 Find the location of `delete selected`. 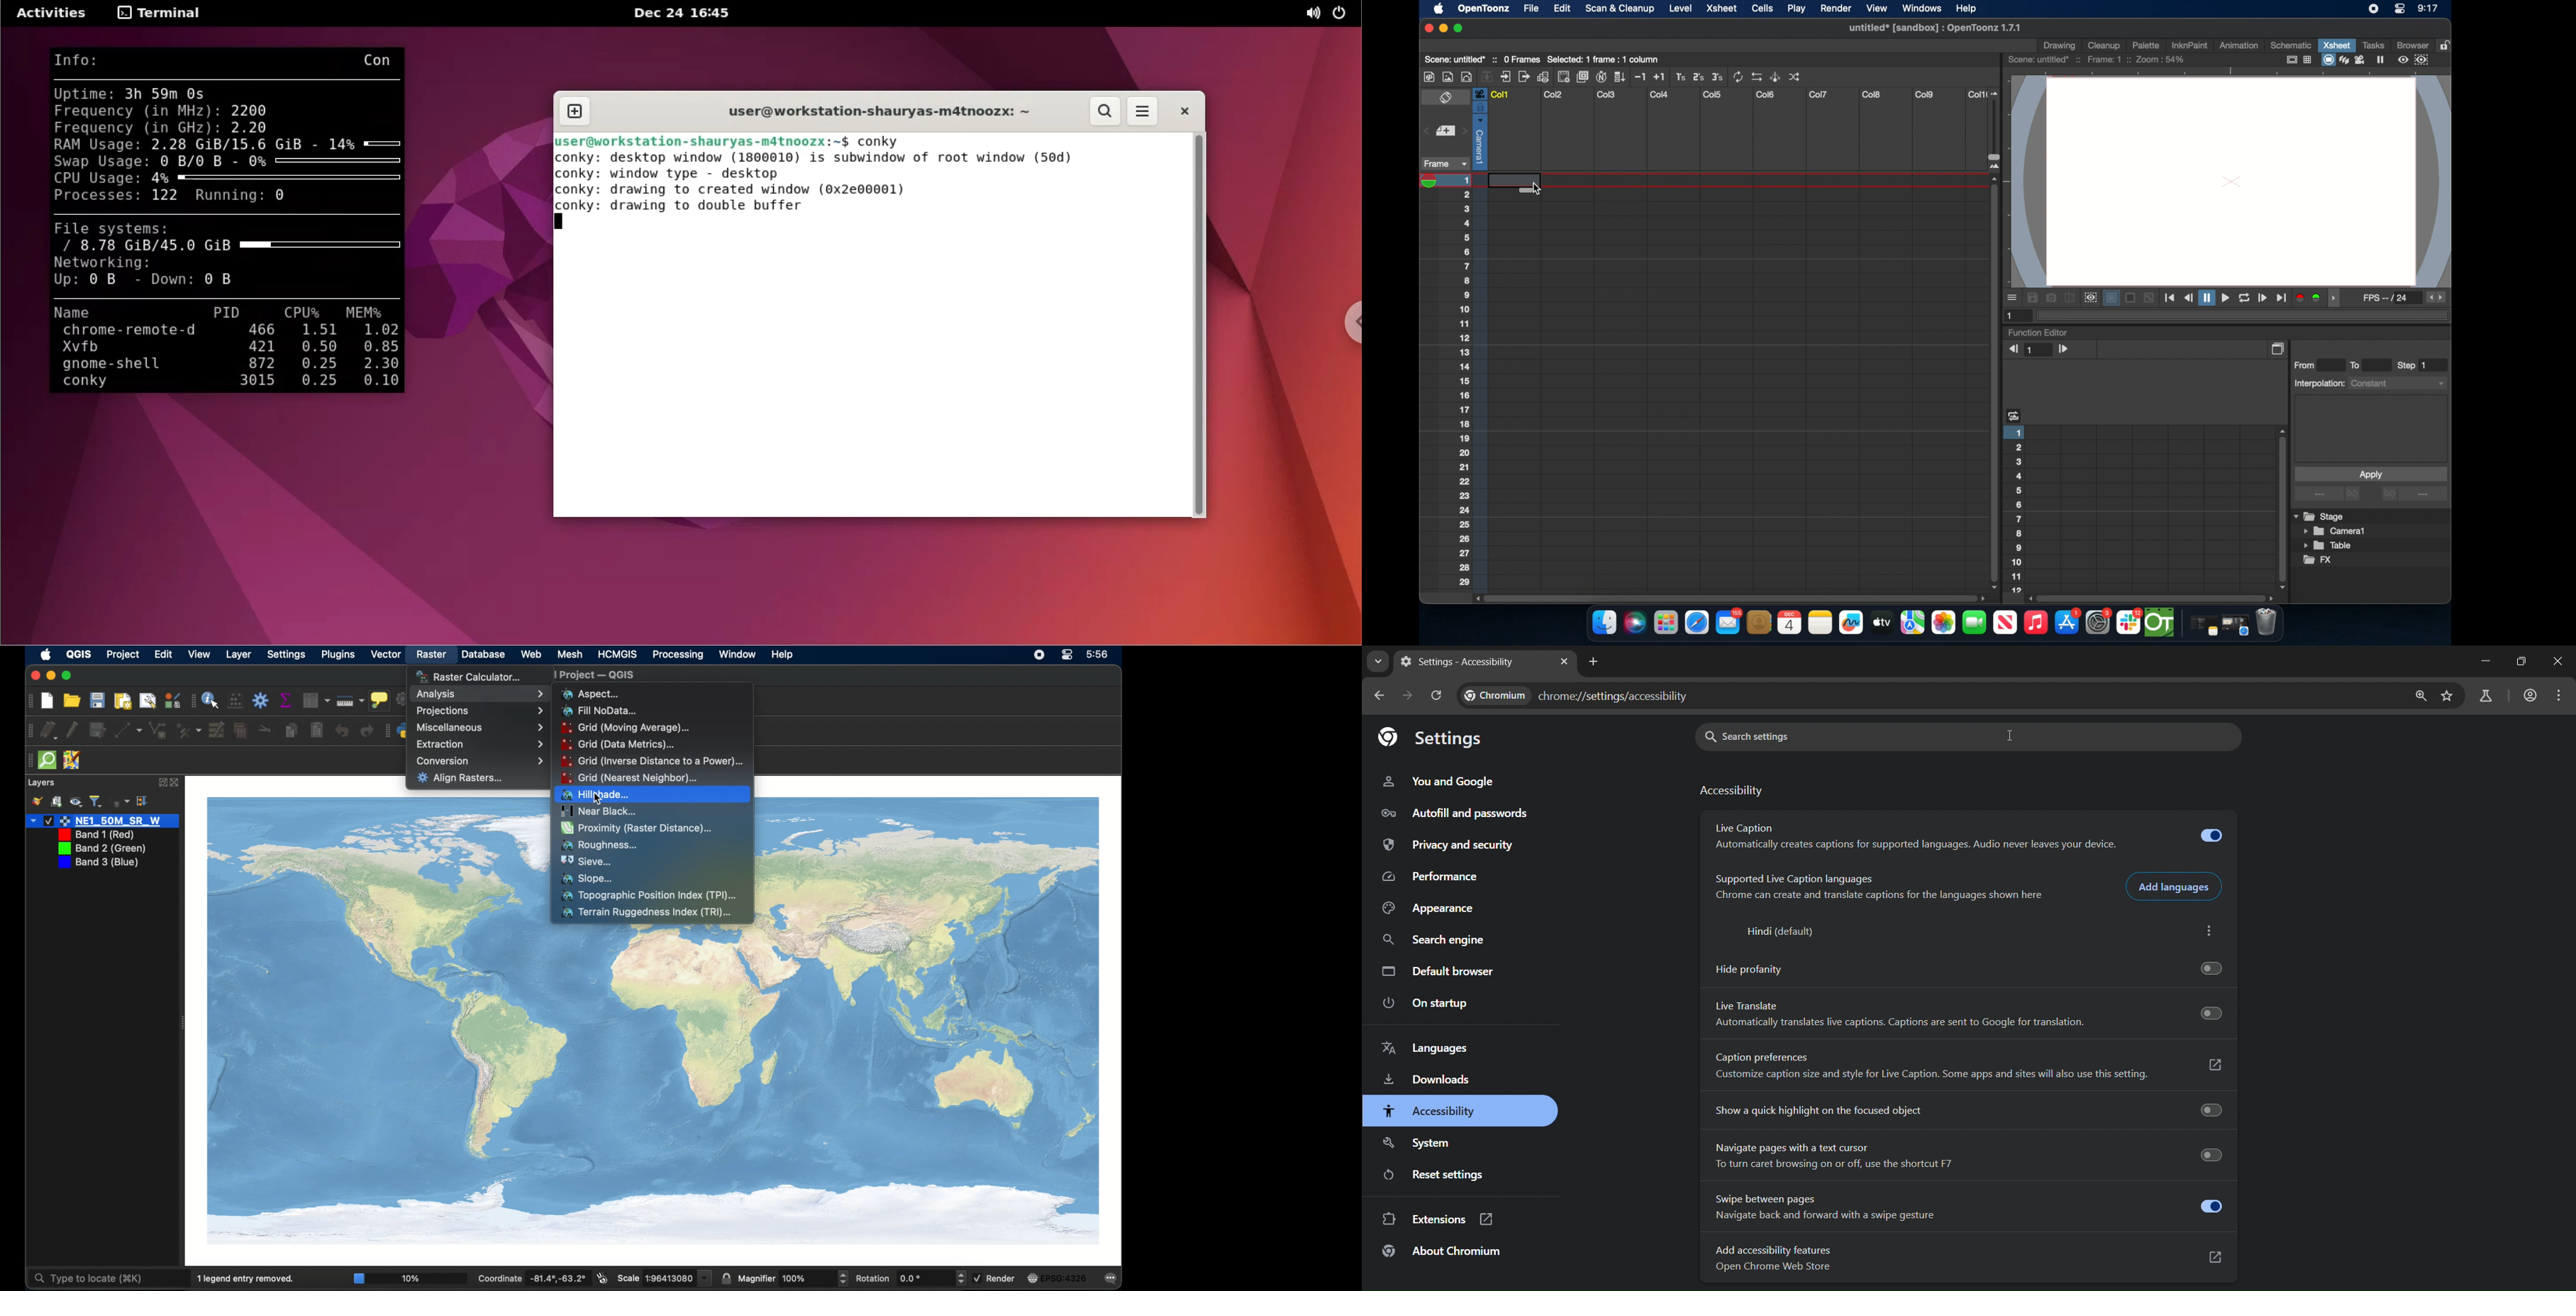

delete selected is located at coordinates (241, 729).